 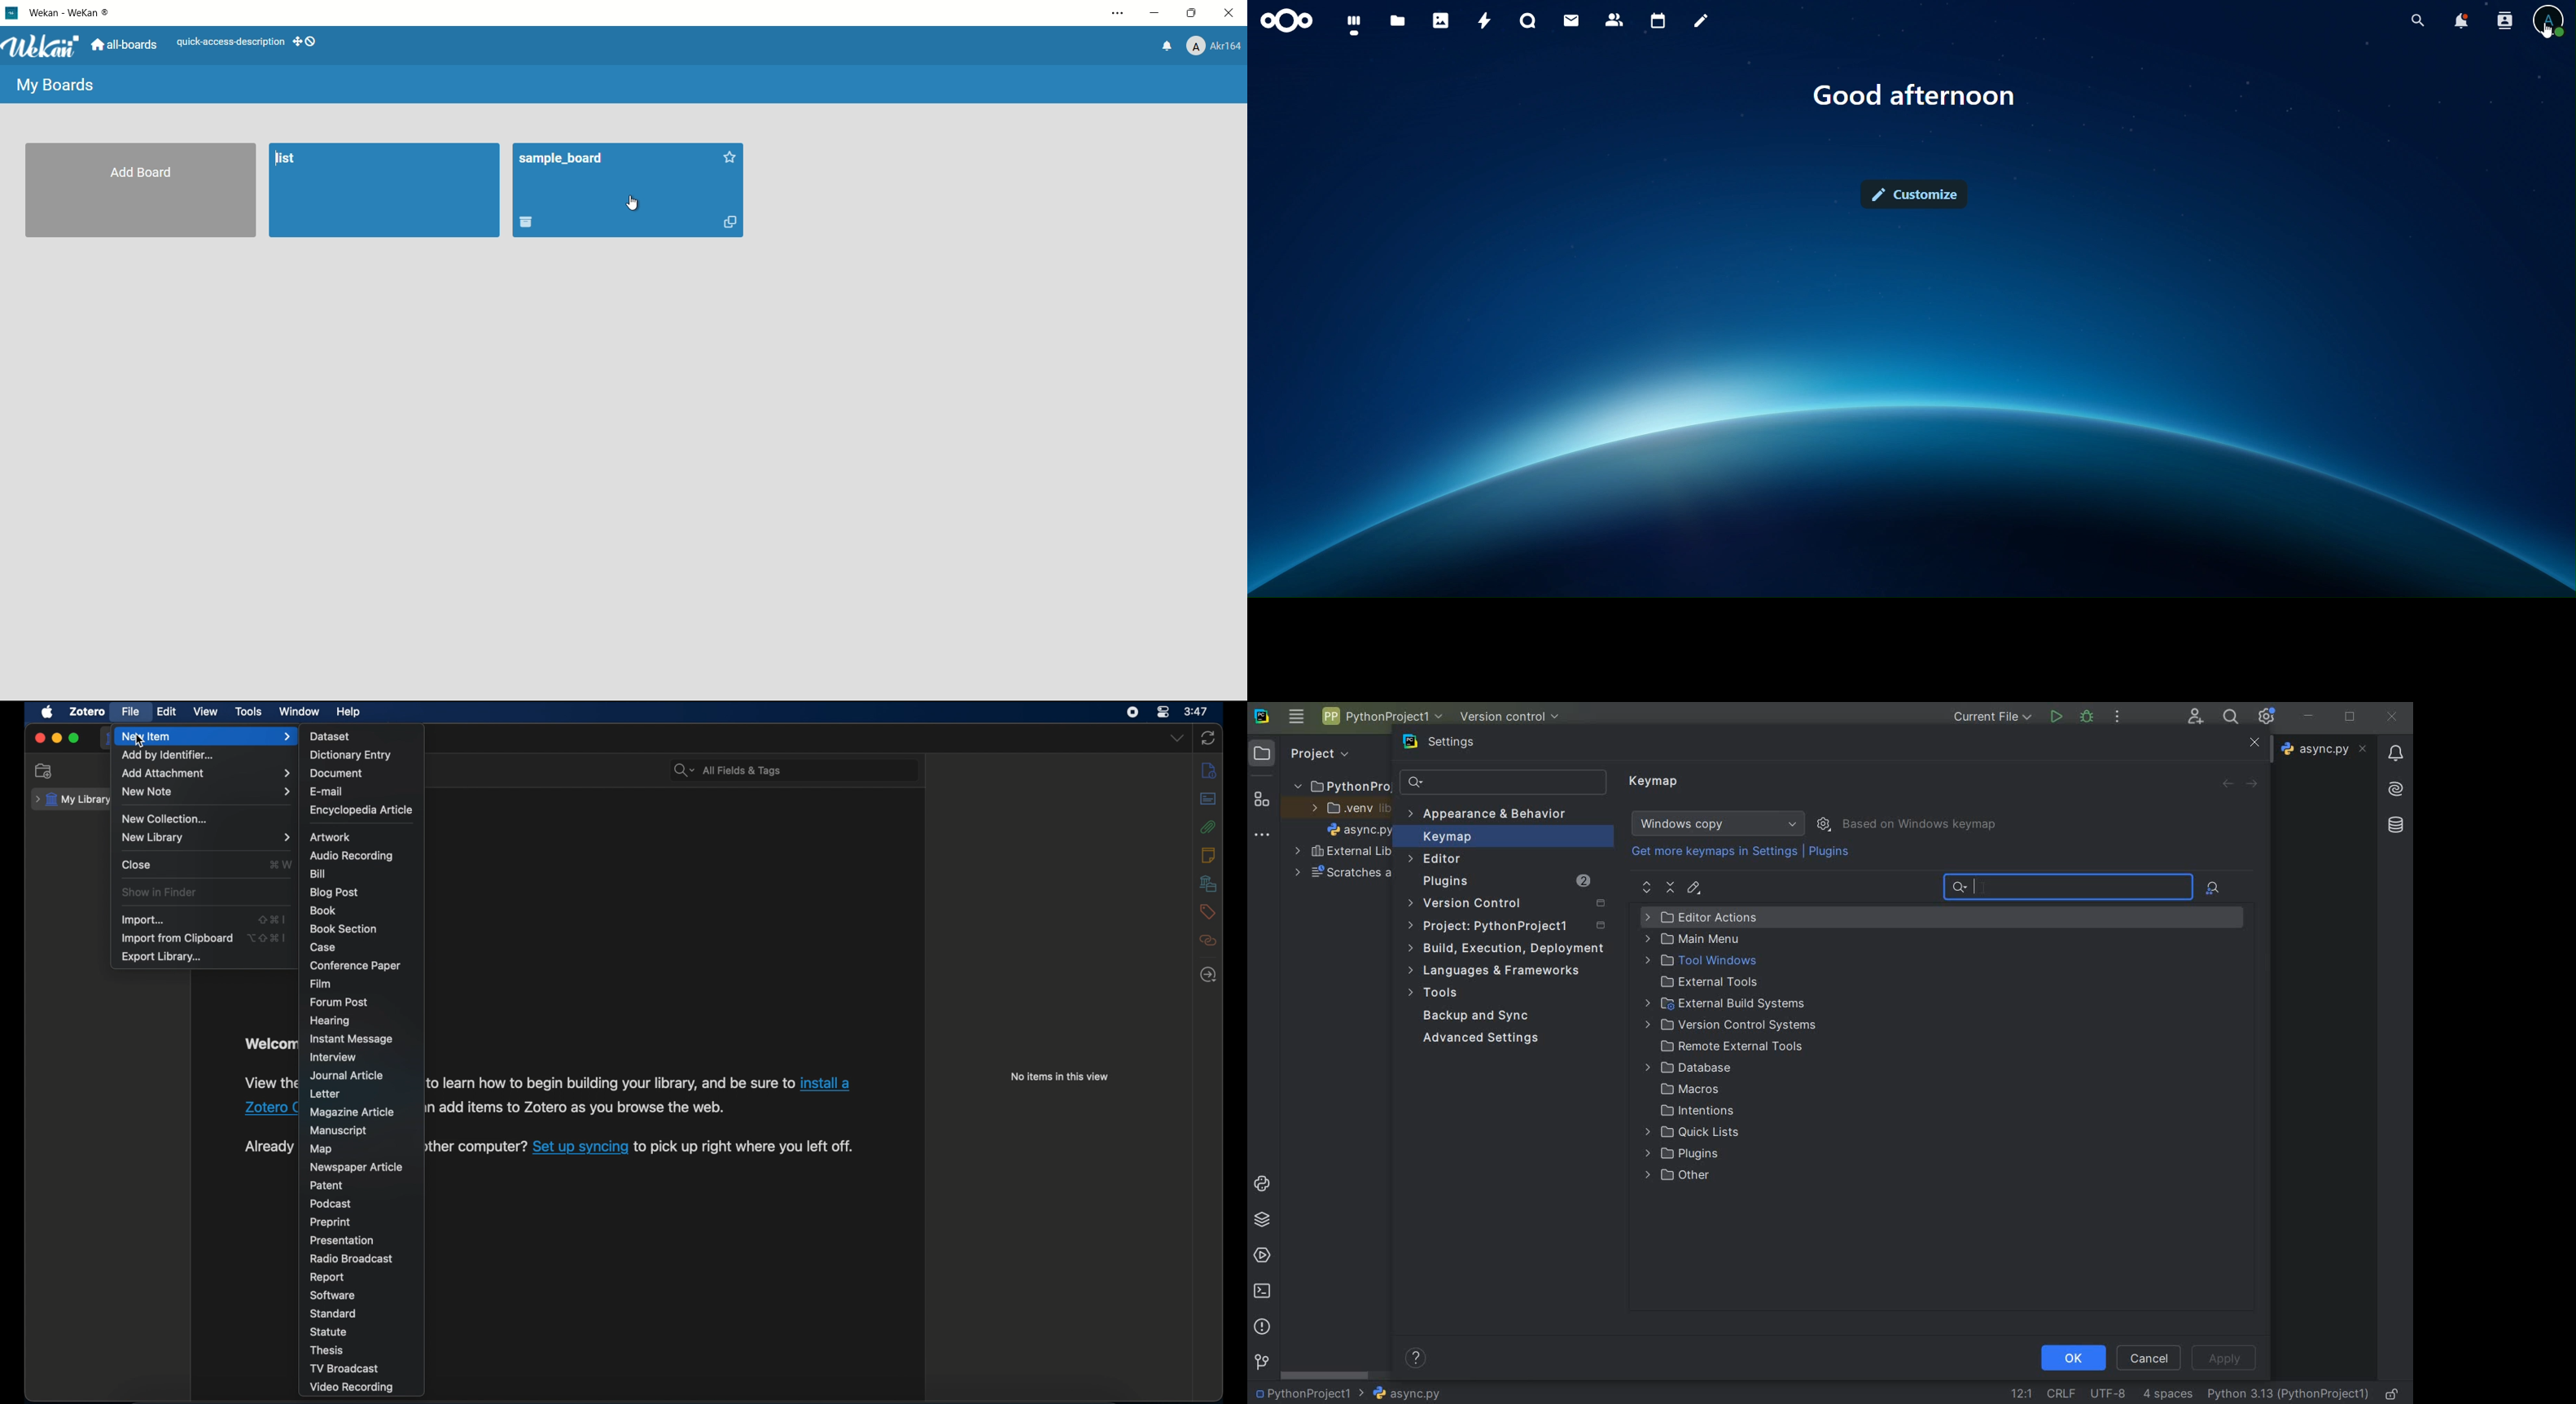 I want to click on more tool windows, so click(x=1260, y=835).